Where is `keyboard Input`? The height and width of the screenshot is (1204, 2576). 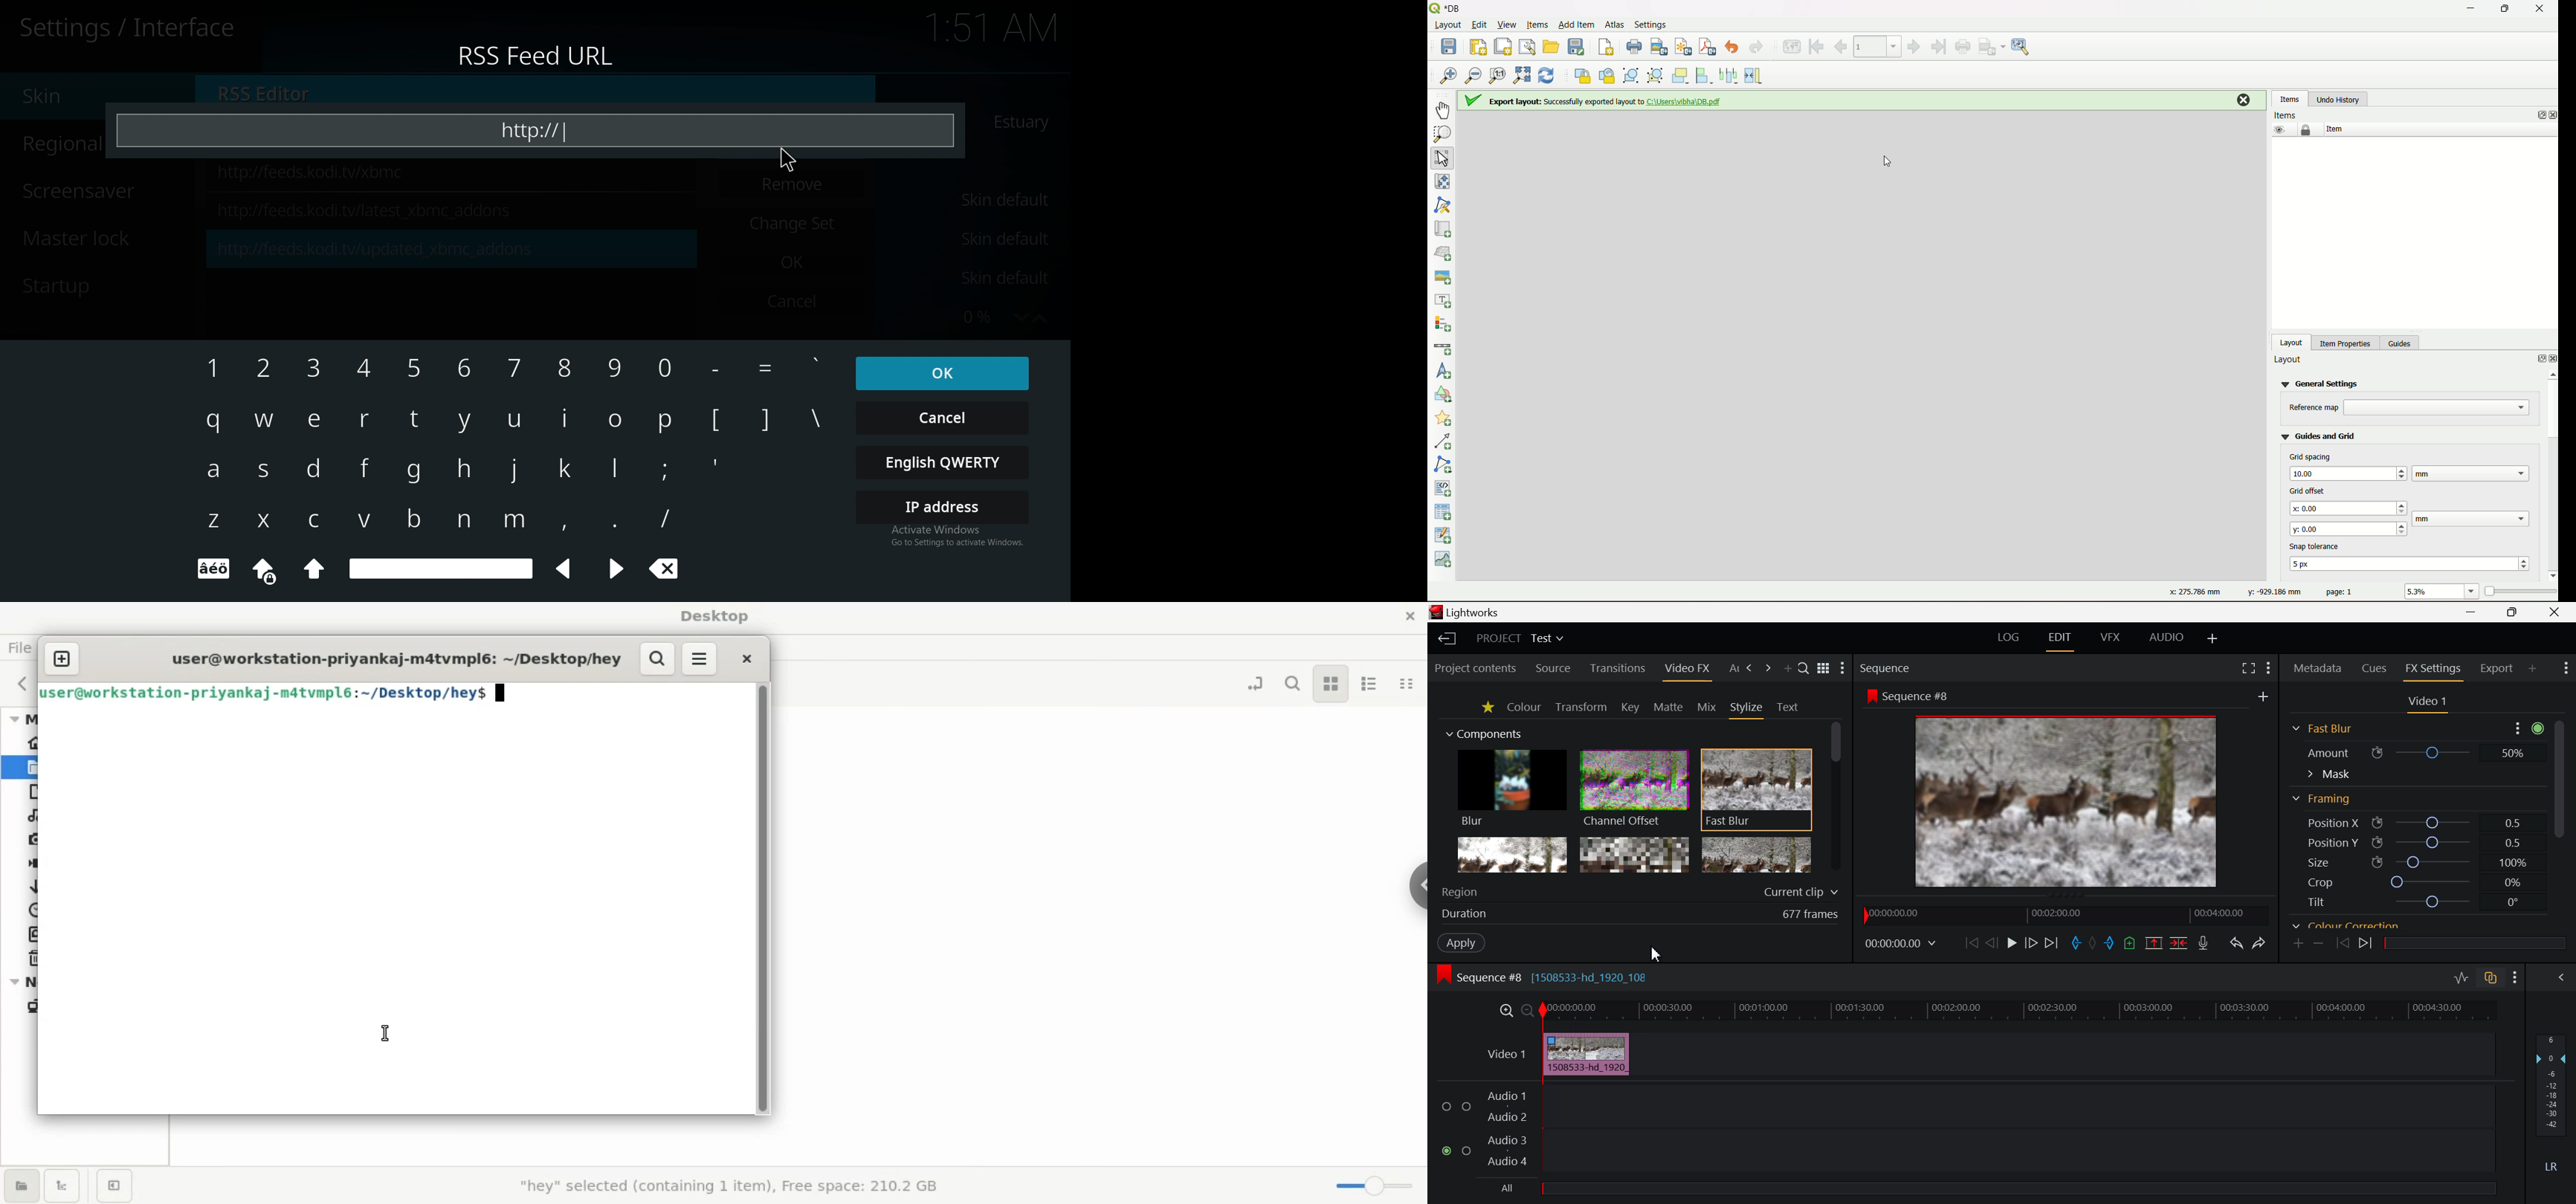 keyboard Input is located at coordinates (612, 522).